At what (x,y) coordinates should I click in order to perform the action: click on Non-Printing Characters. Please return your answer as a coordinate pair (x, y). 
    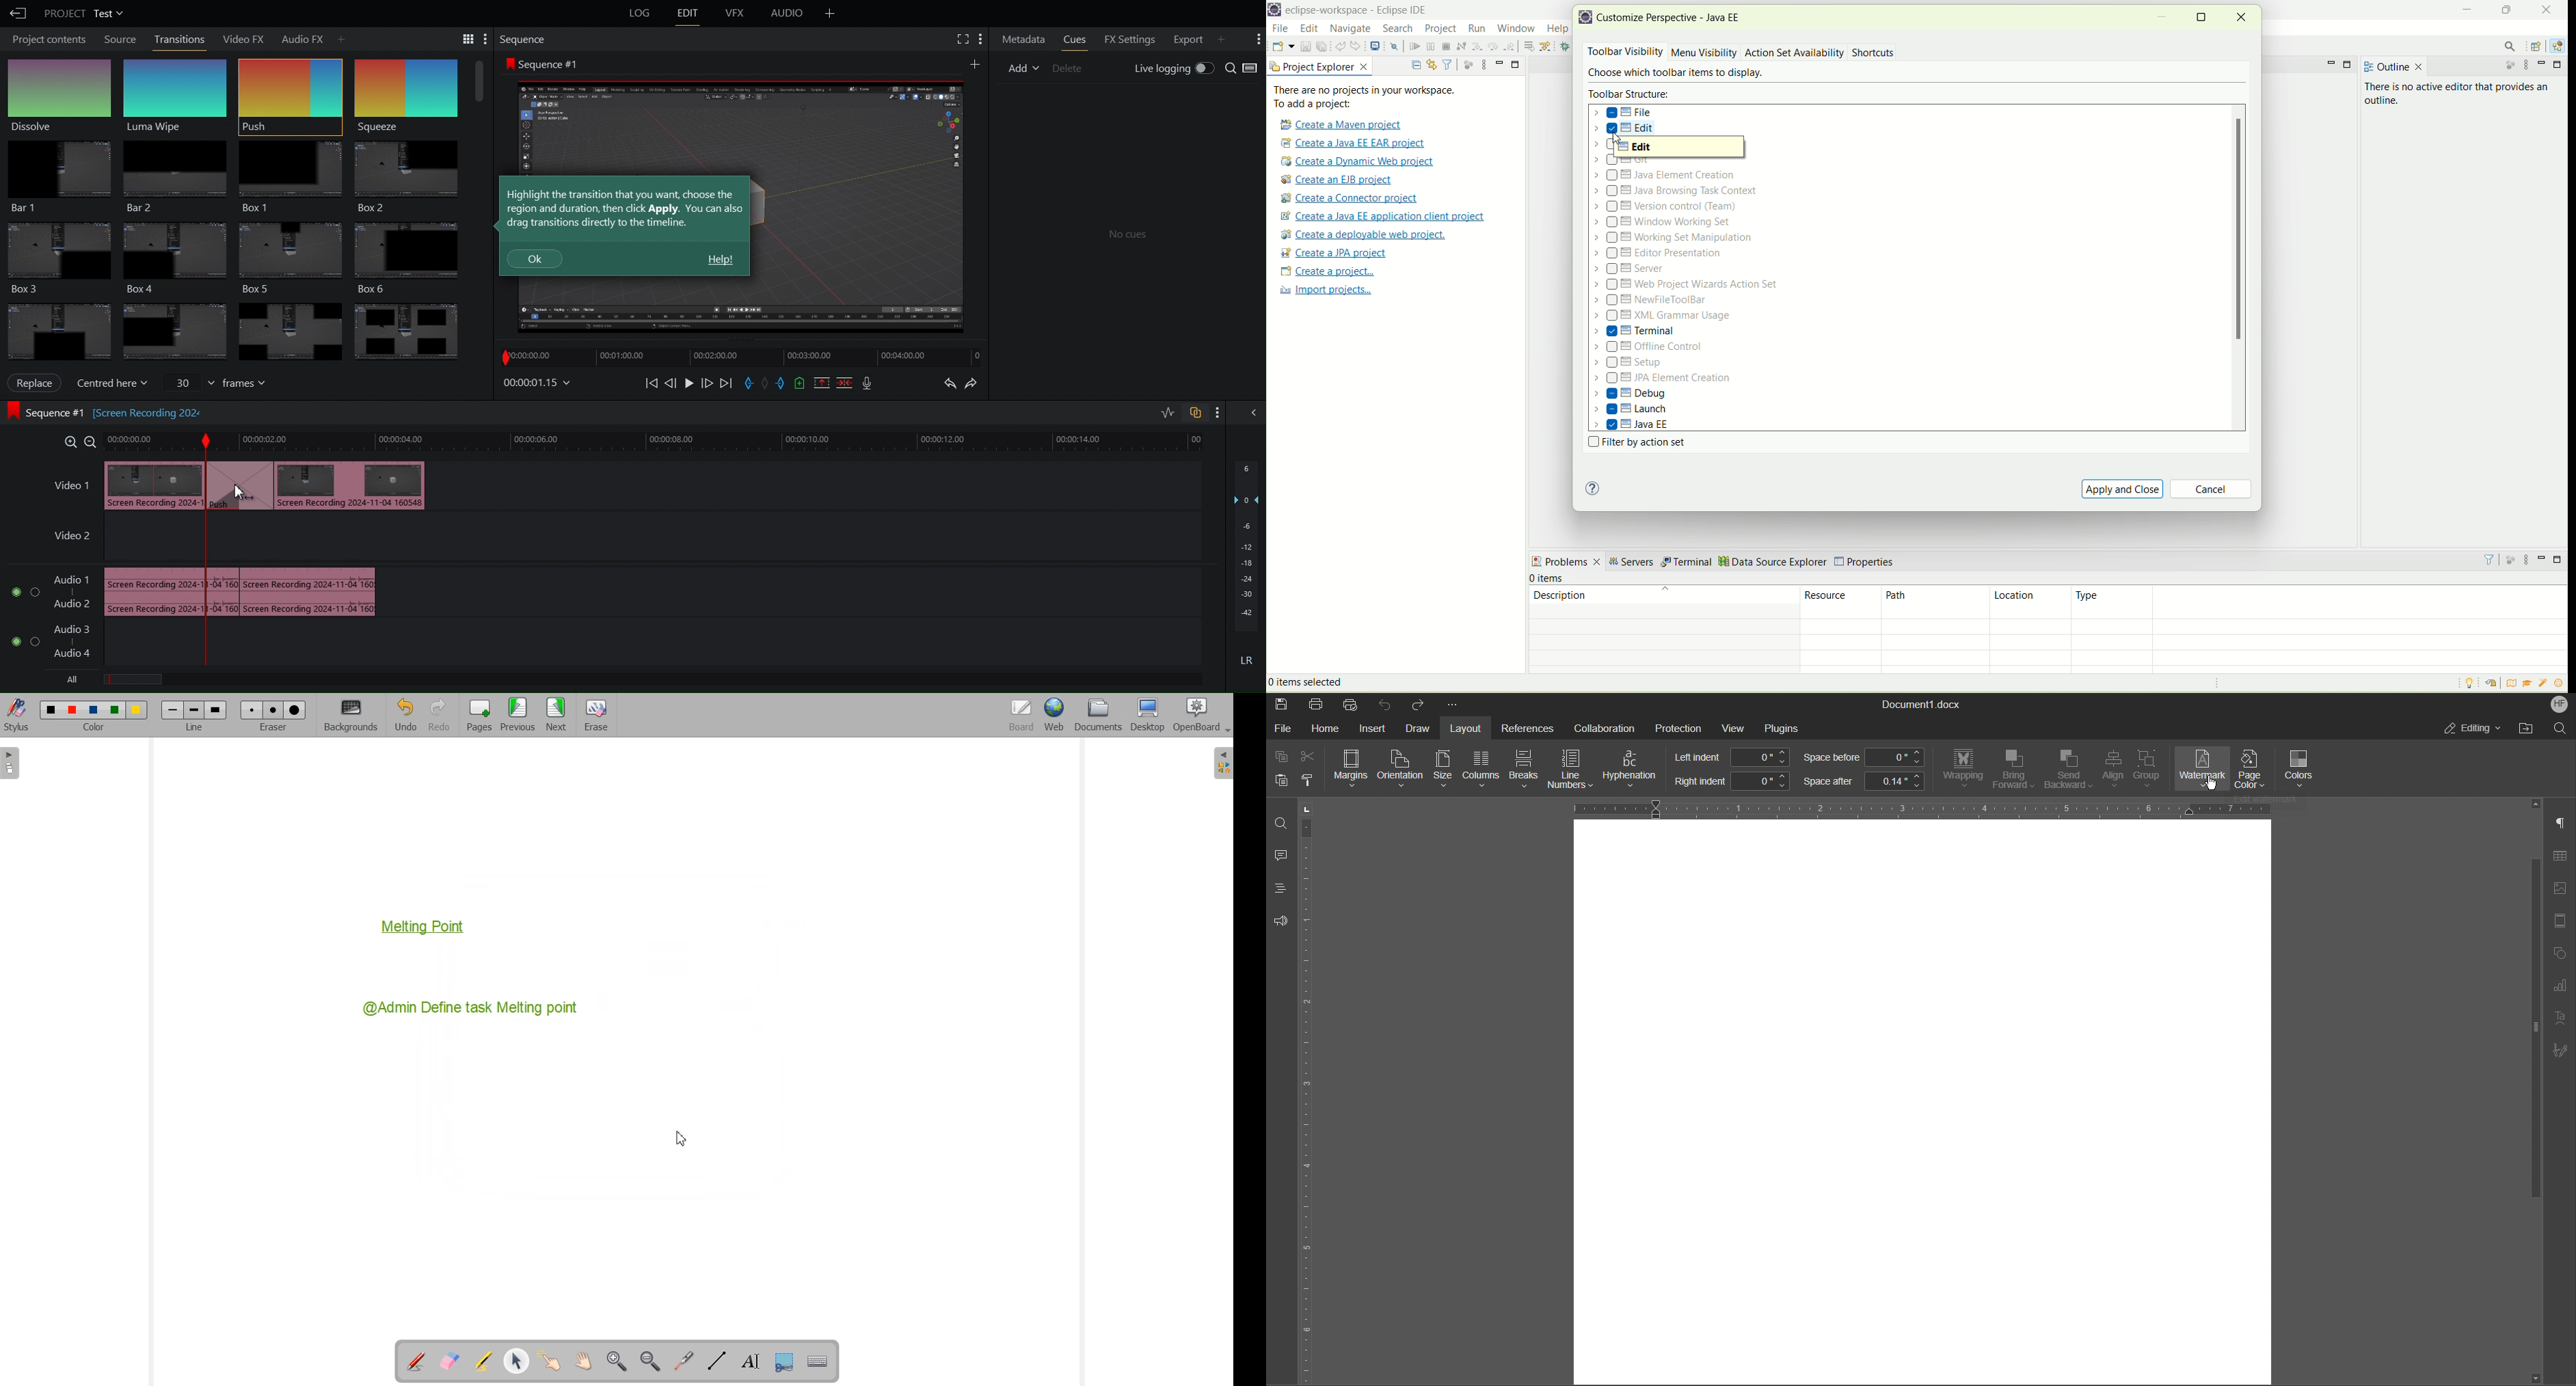
    Looking at the image, I should click on (2561, 824).